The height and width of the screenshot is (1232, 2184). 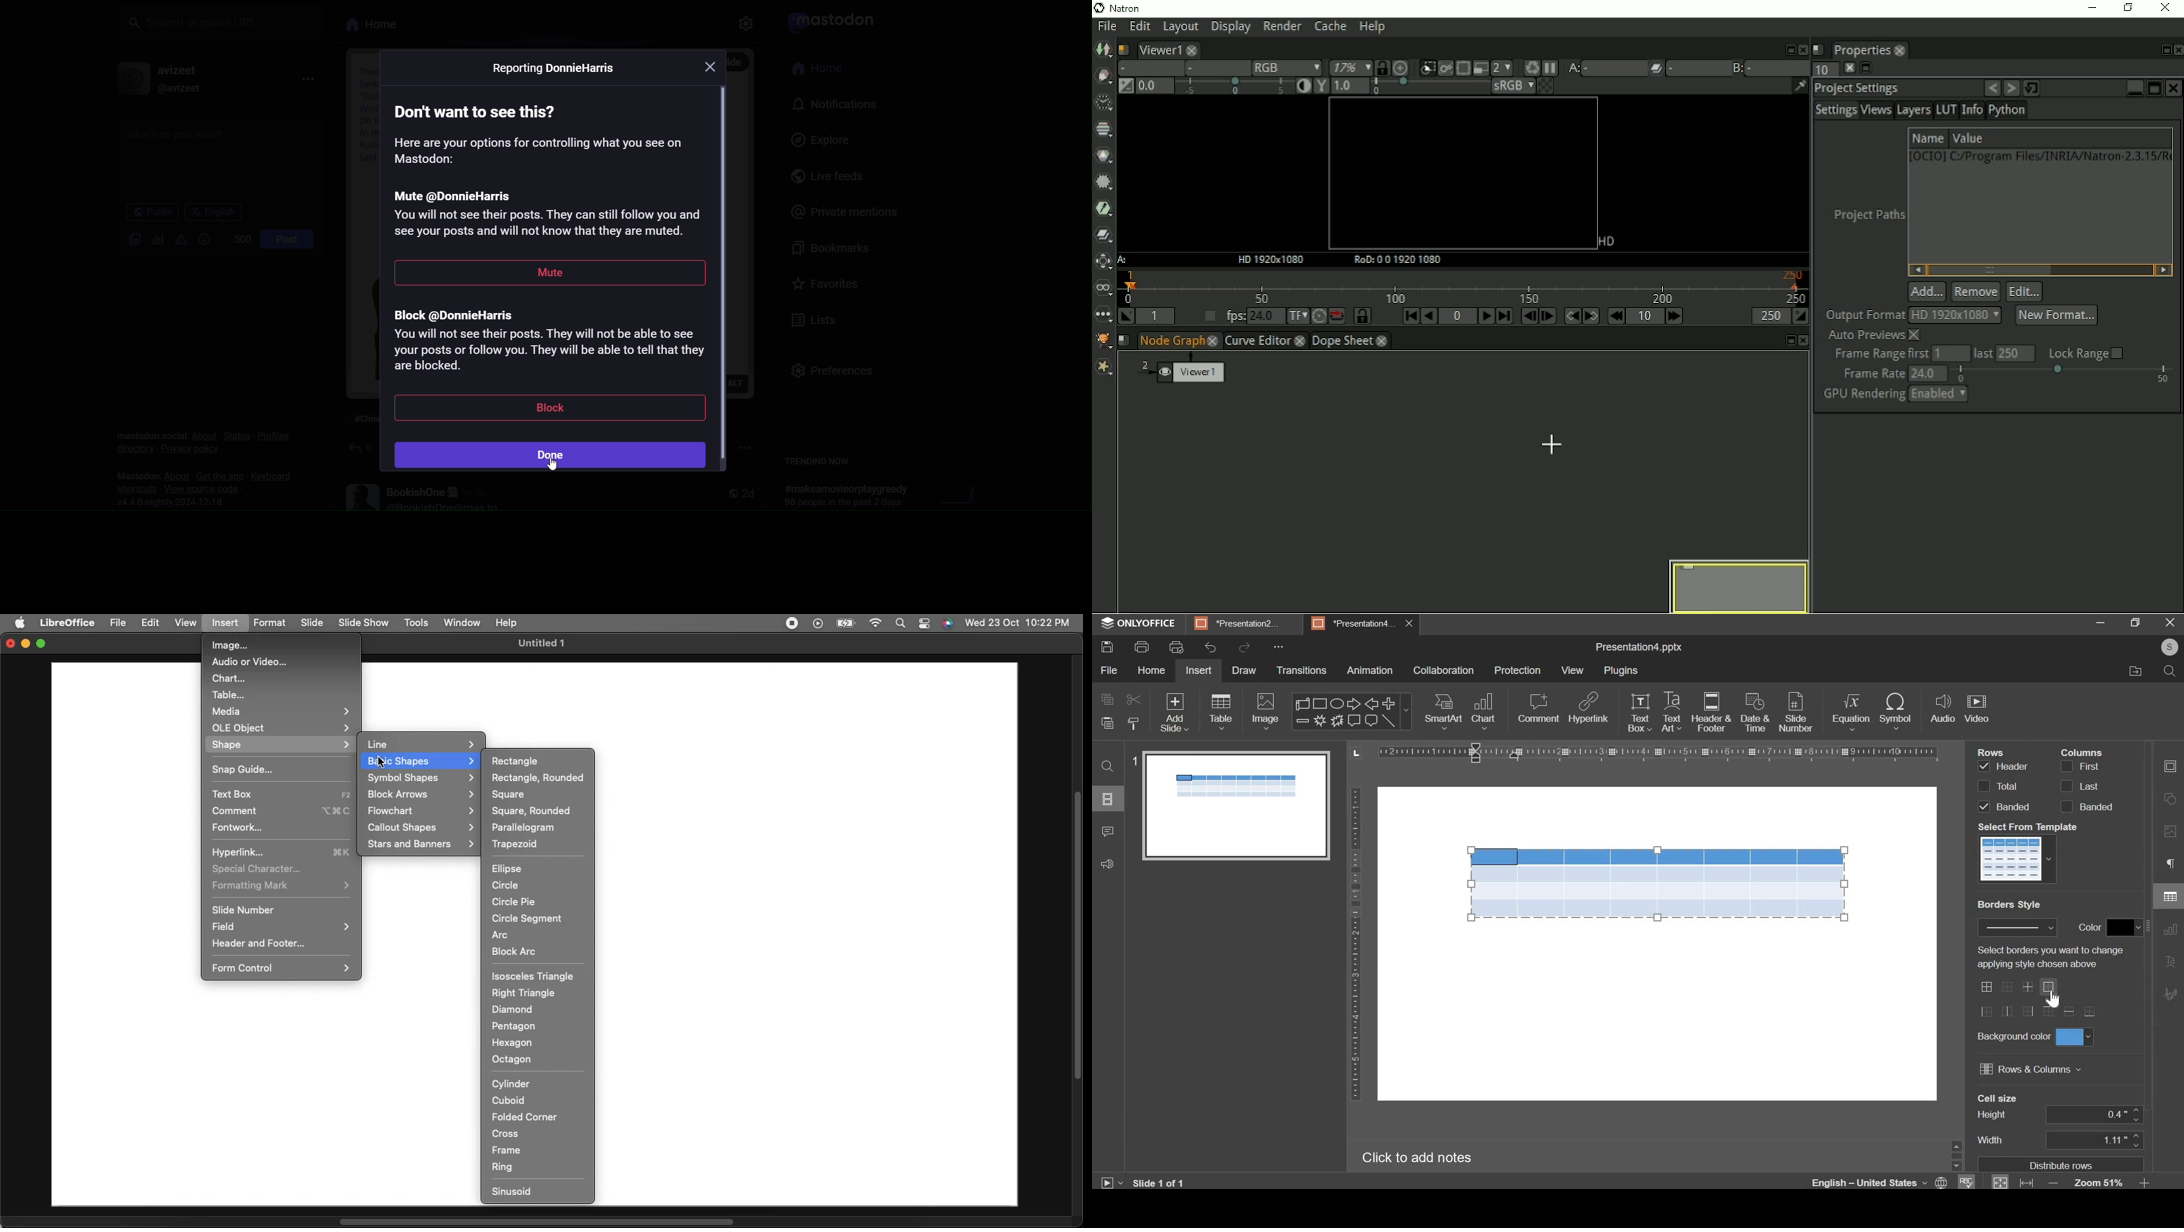 What do you see at coordinates (1131, 700) in the screenshot?
I see `cut` at bounding box center [1131, 700].